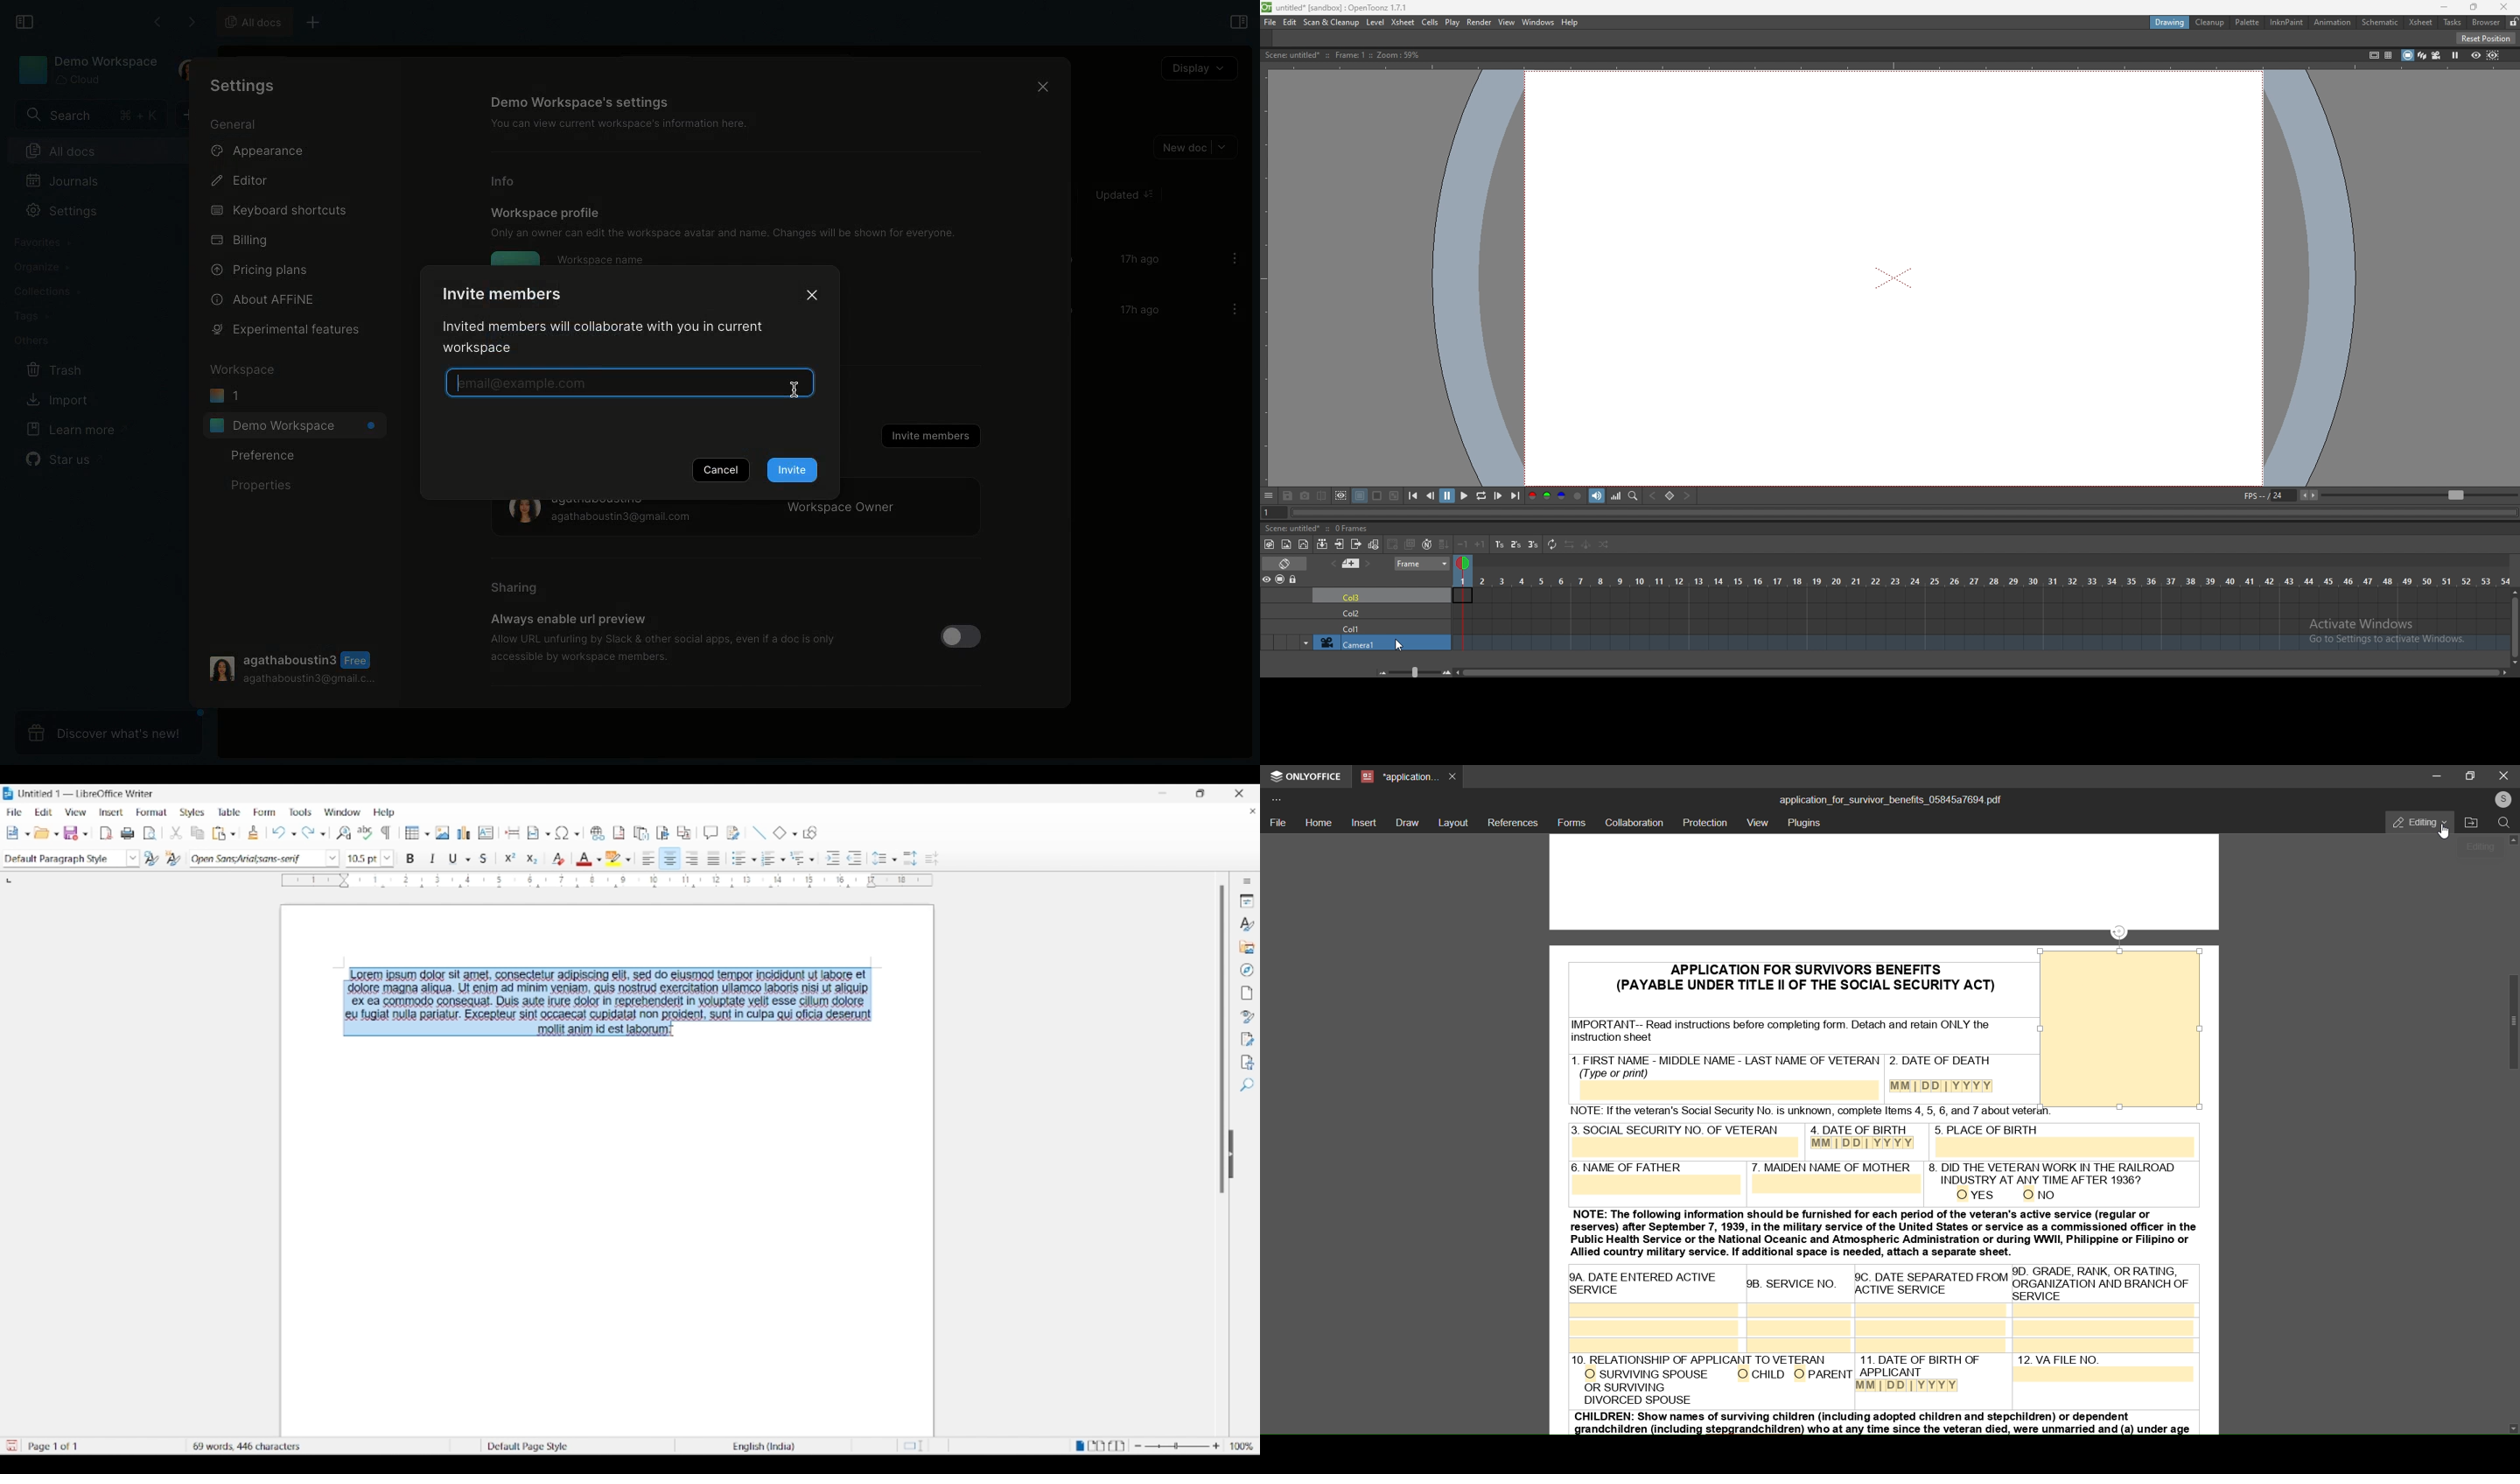 The height and width of the screenshot is (1484, 2520). What do you see at coordinates (238, 241) in the screenshot?
I see `Billing` at bounding box center [238, 241].